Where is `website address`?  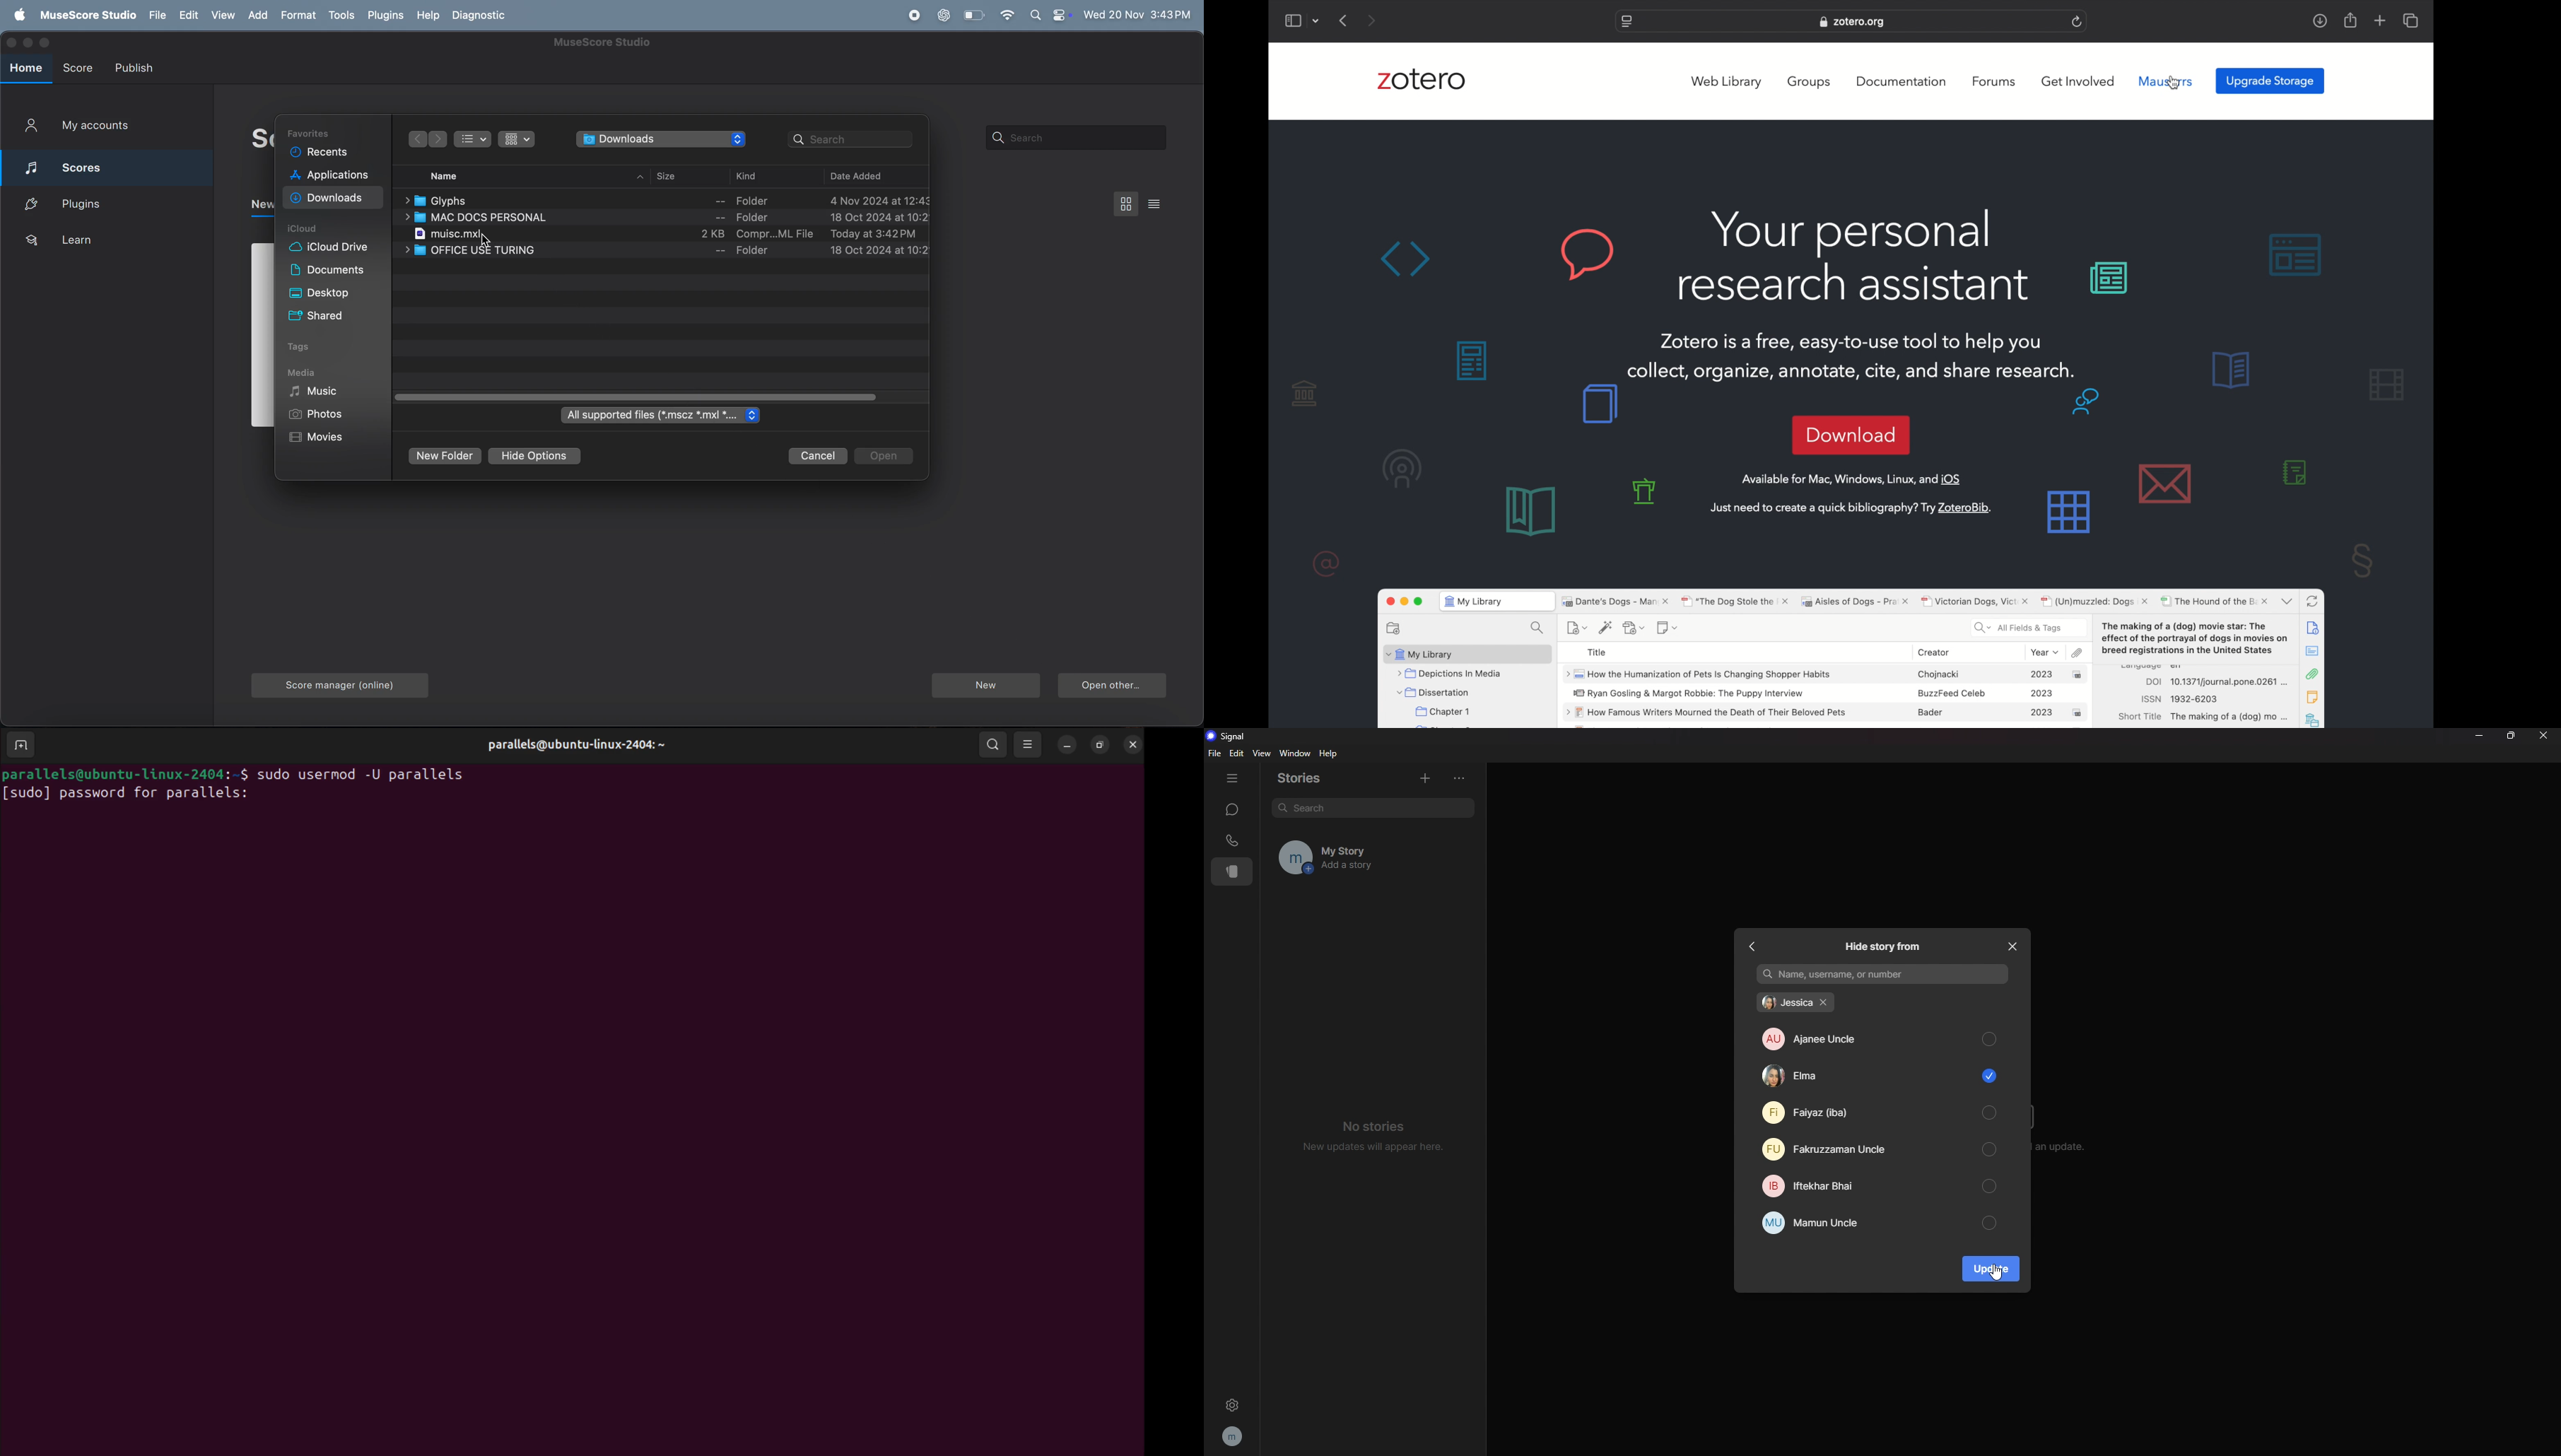
website address is located at coordinates (1854, 22).